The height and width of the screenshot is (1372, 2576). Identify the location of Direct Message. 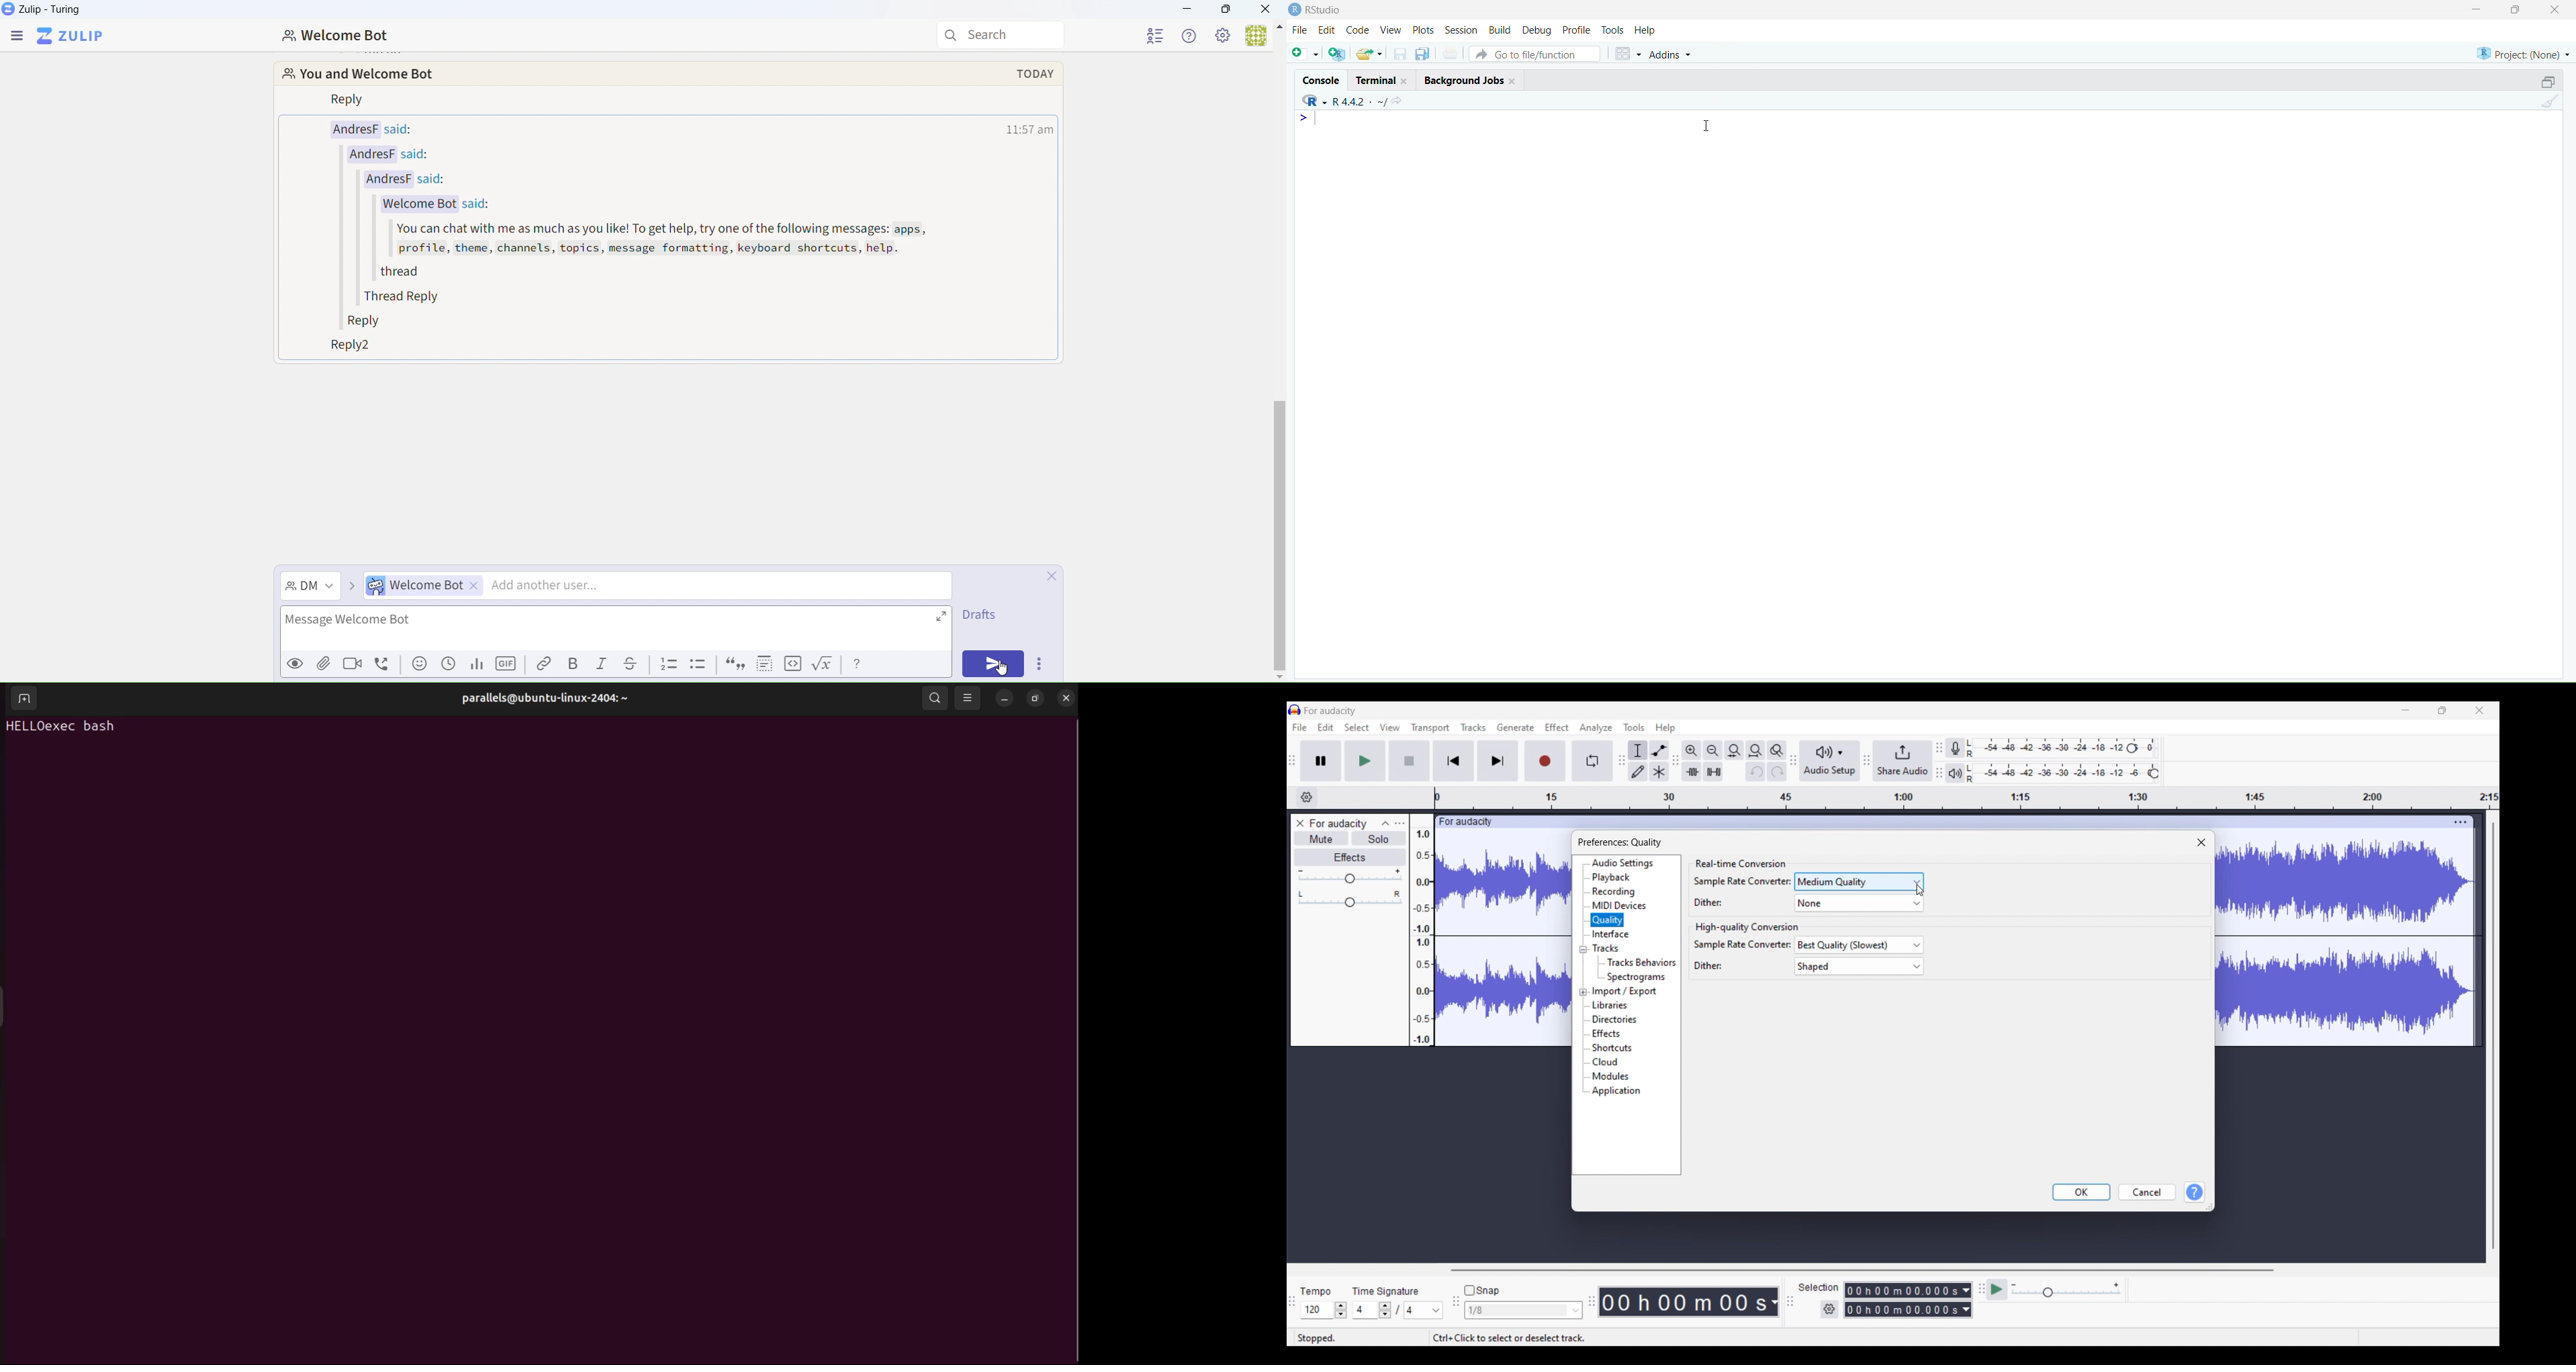
(311, 585).